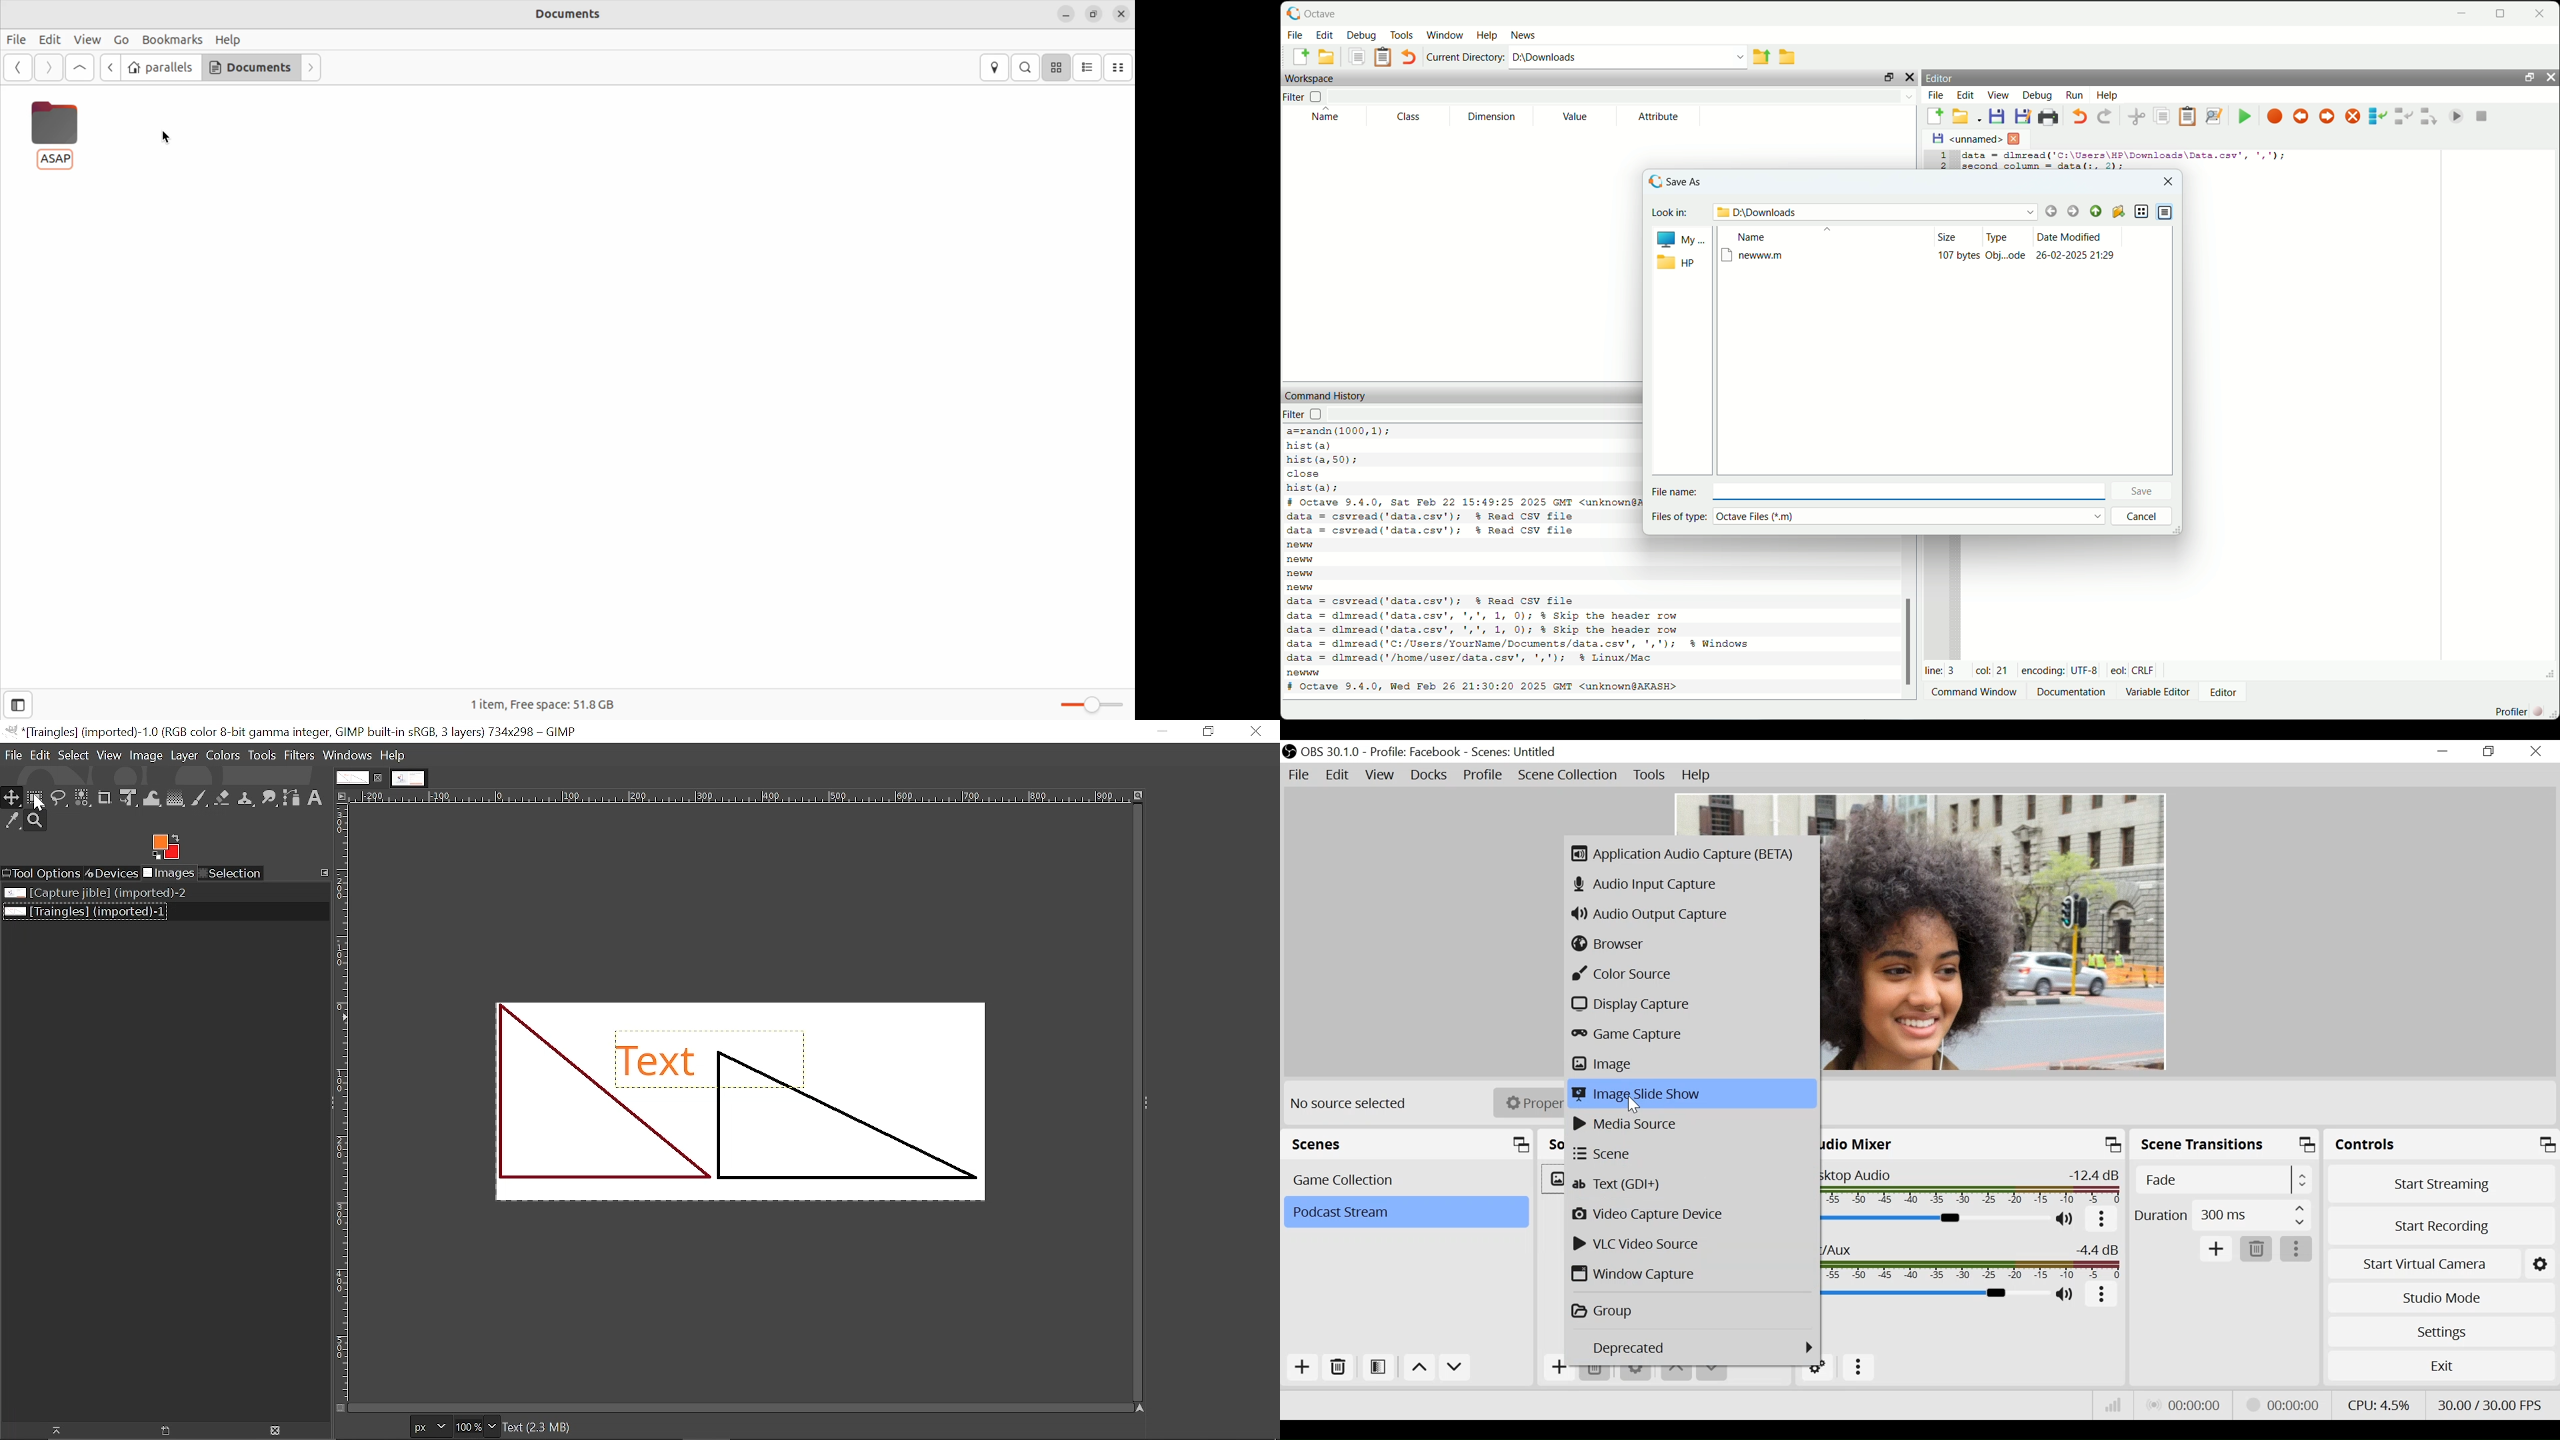 The width and height of the screenshot is (2576, 1456). I want to click on 1 item, Free space: 51.8 GB, so click(573, 704).